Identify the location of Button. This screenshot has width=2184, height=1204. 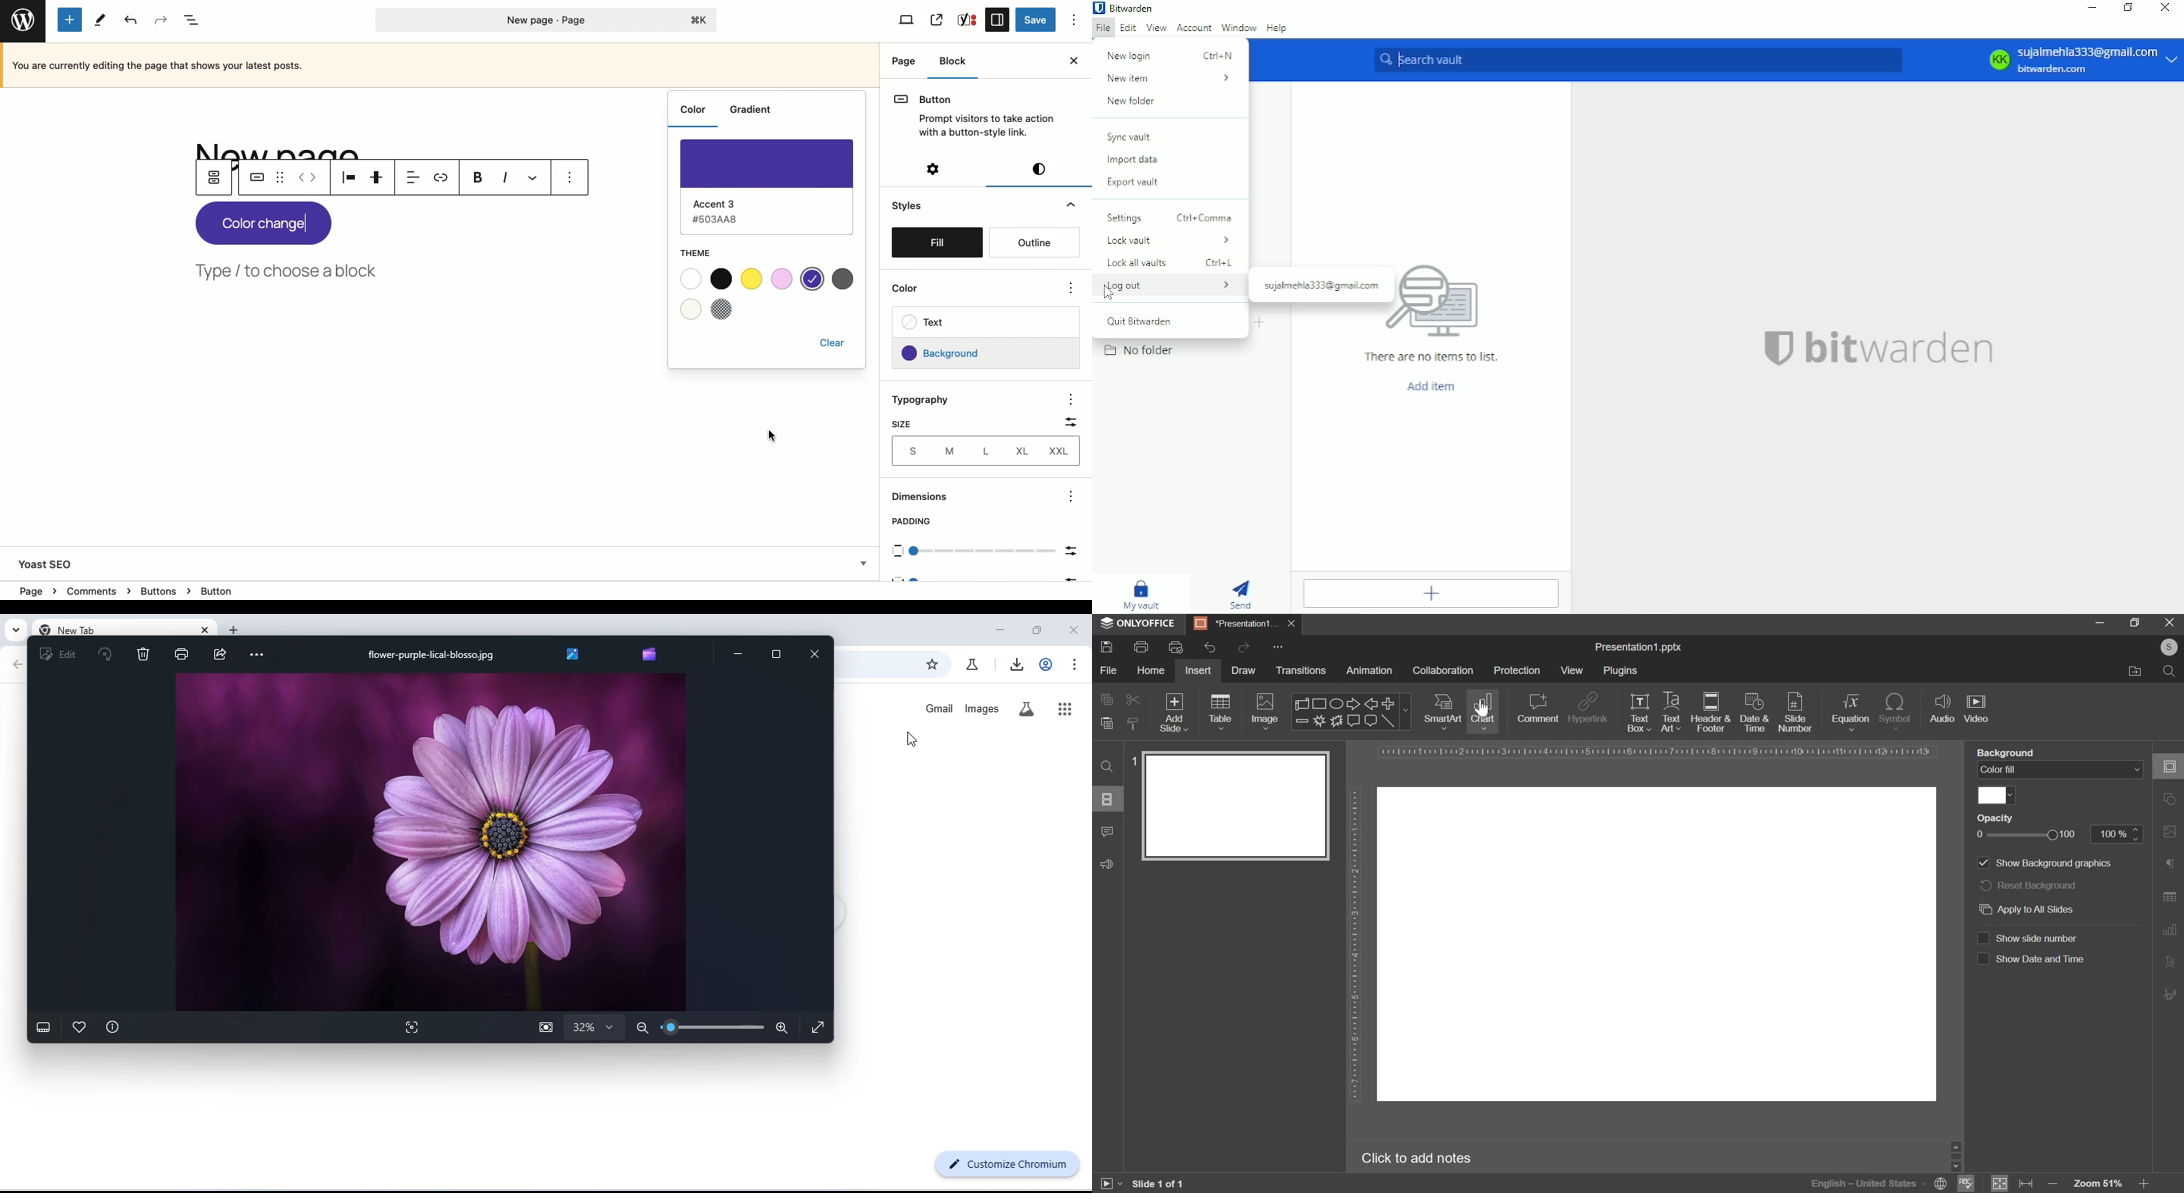
(974, 112).